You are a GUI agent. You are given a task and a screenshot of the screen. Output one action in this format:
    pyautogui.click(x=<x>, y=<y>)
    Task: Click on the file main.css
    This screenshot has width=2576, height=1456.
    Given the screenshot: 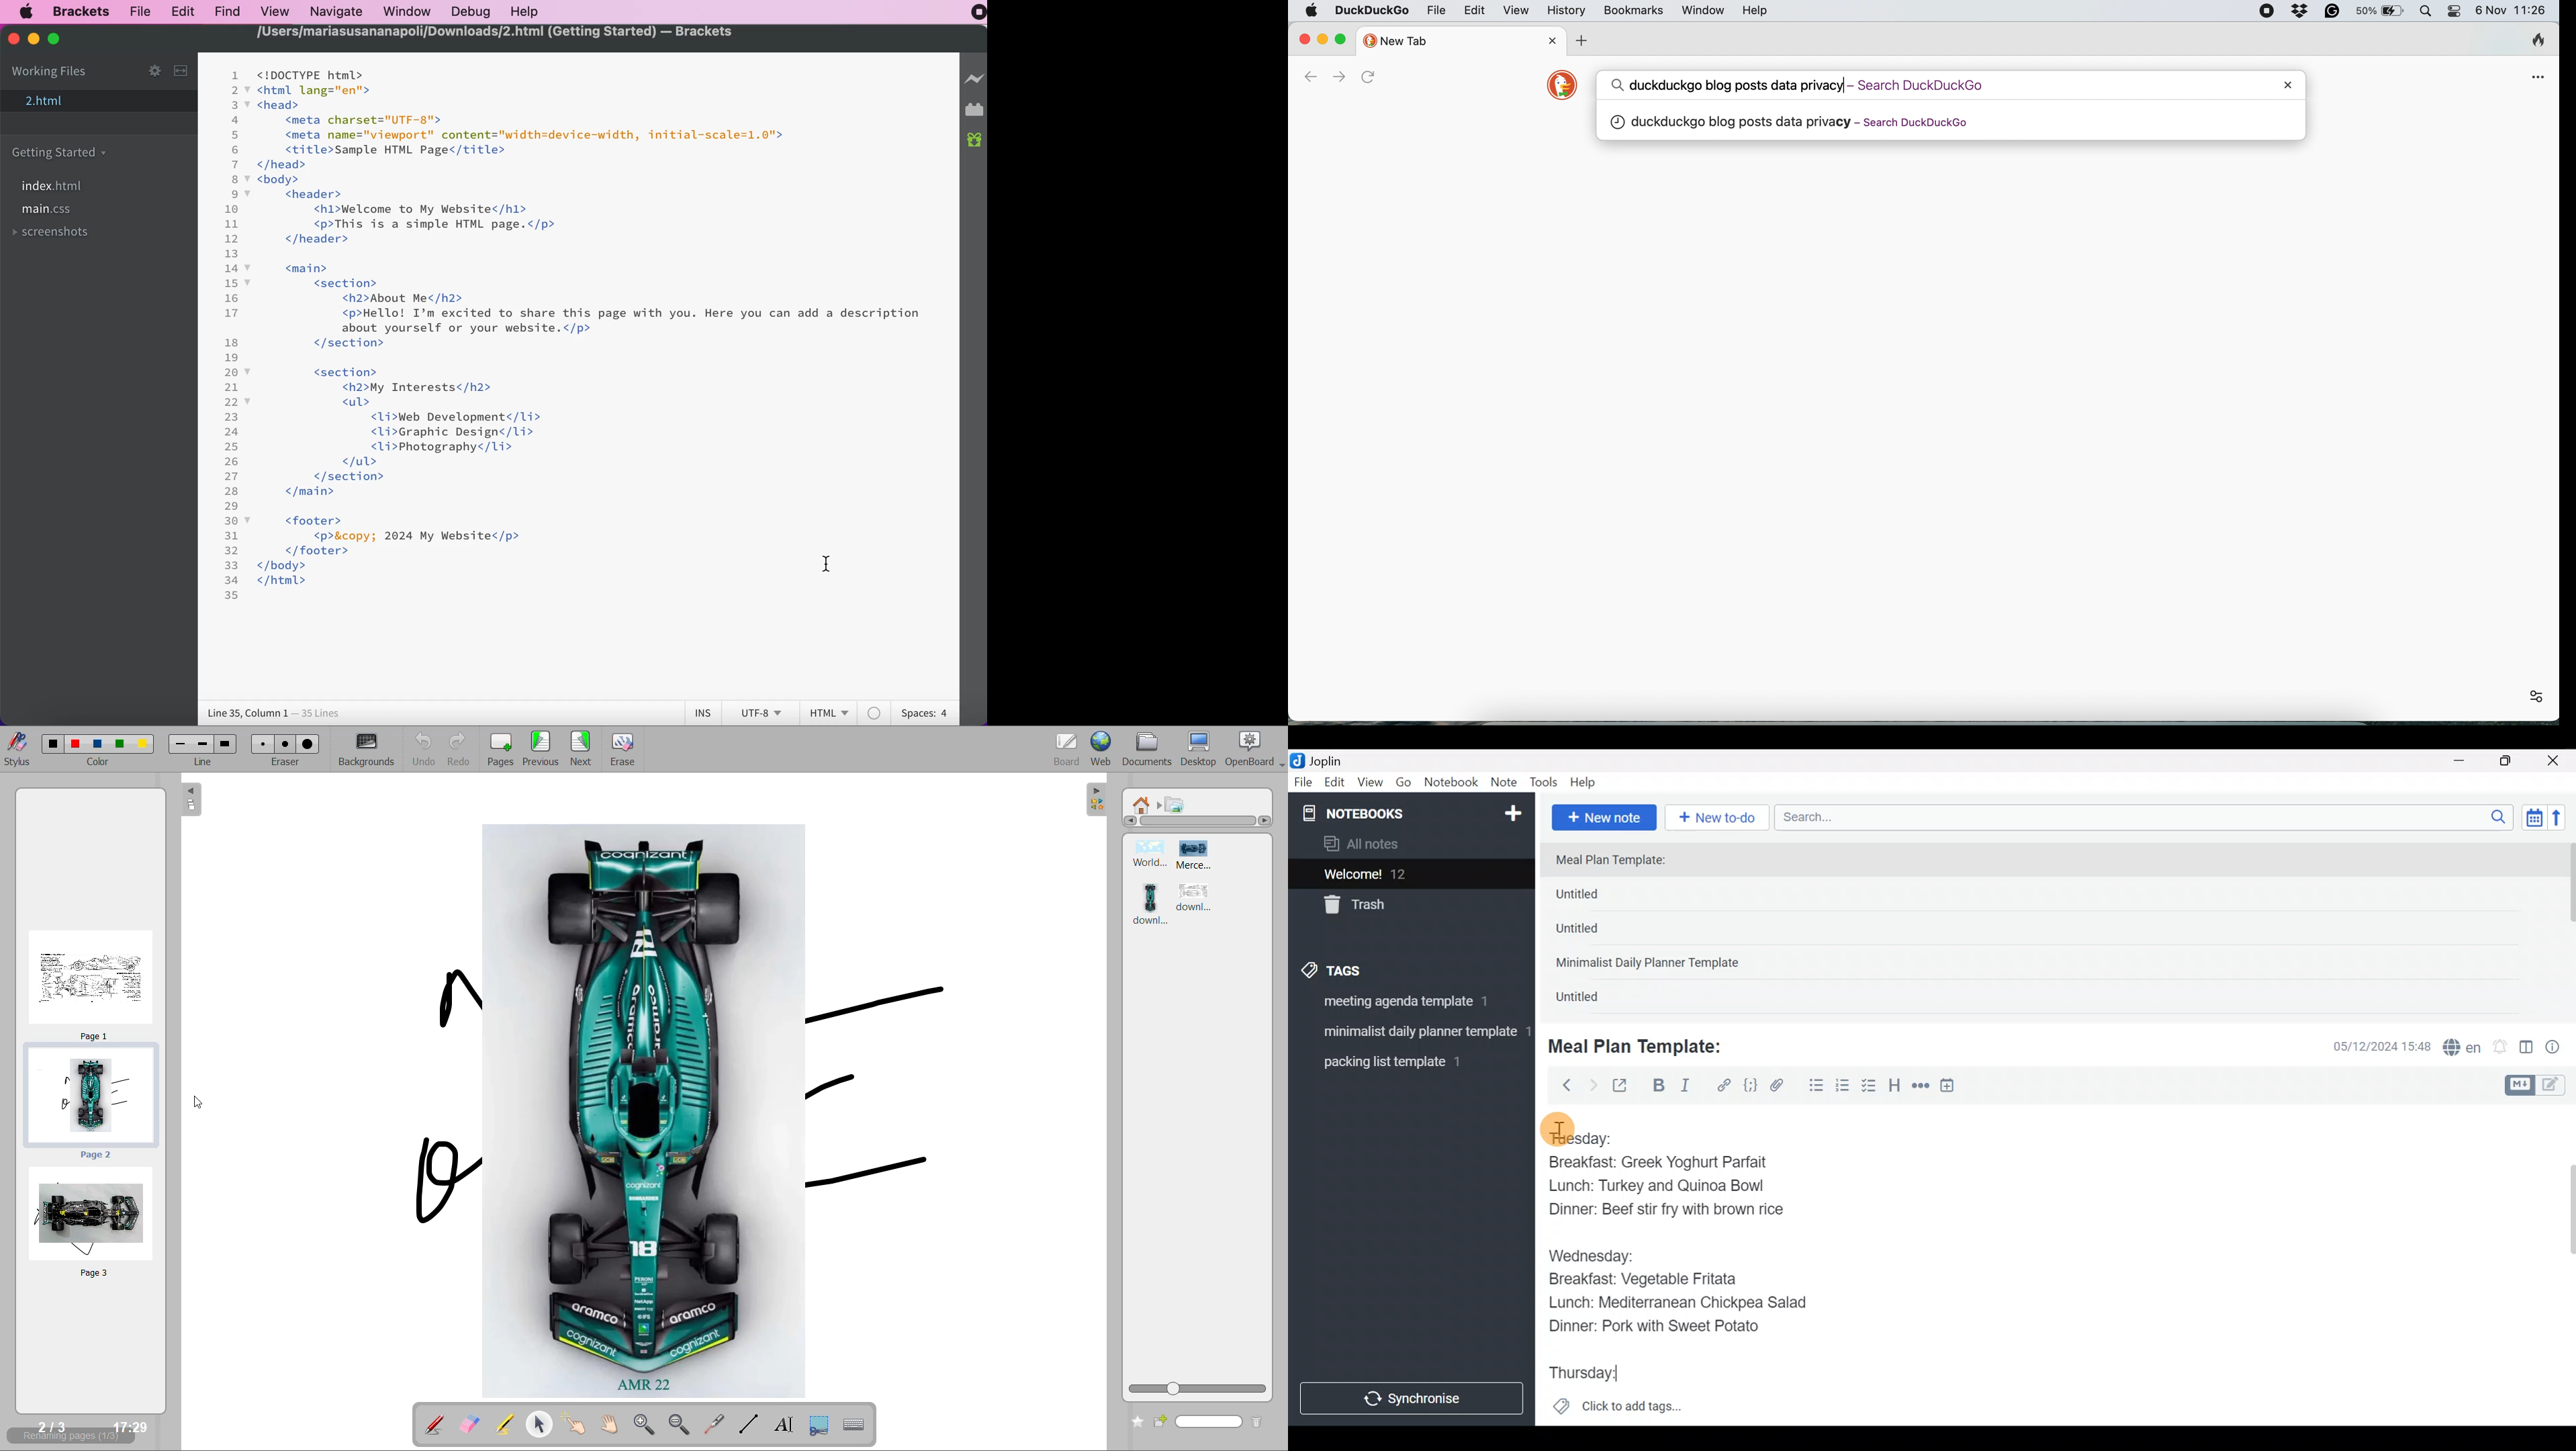 What is the action you would take?
    pyautogui.click(x=50, y=210)
    